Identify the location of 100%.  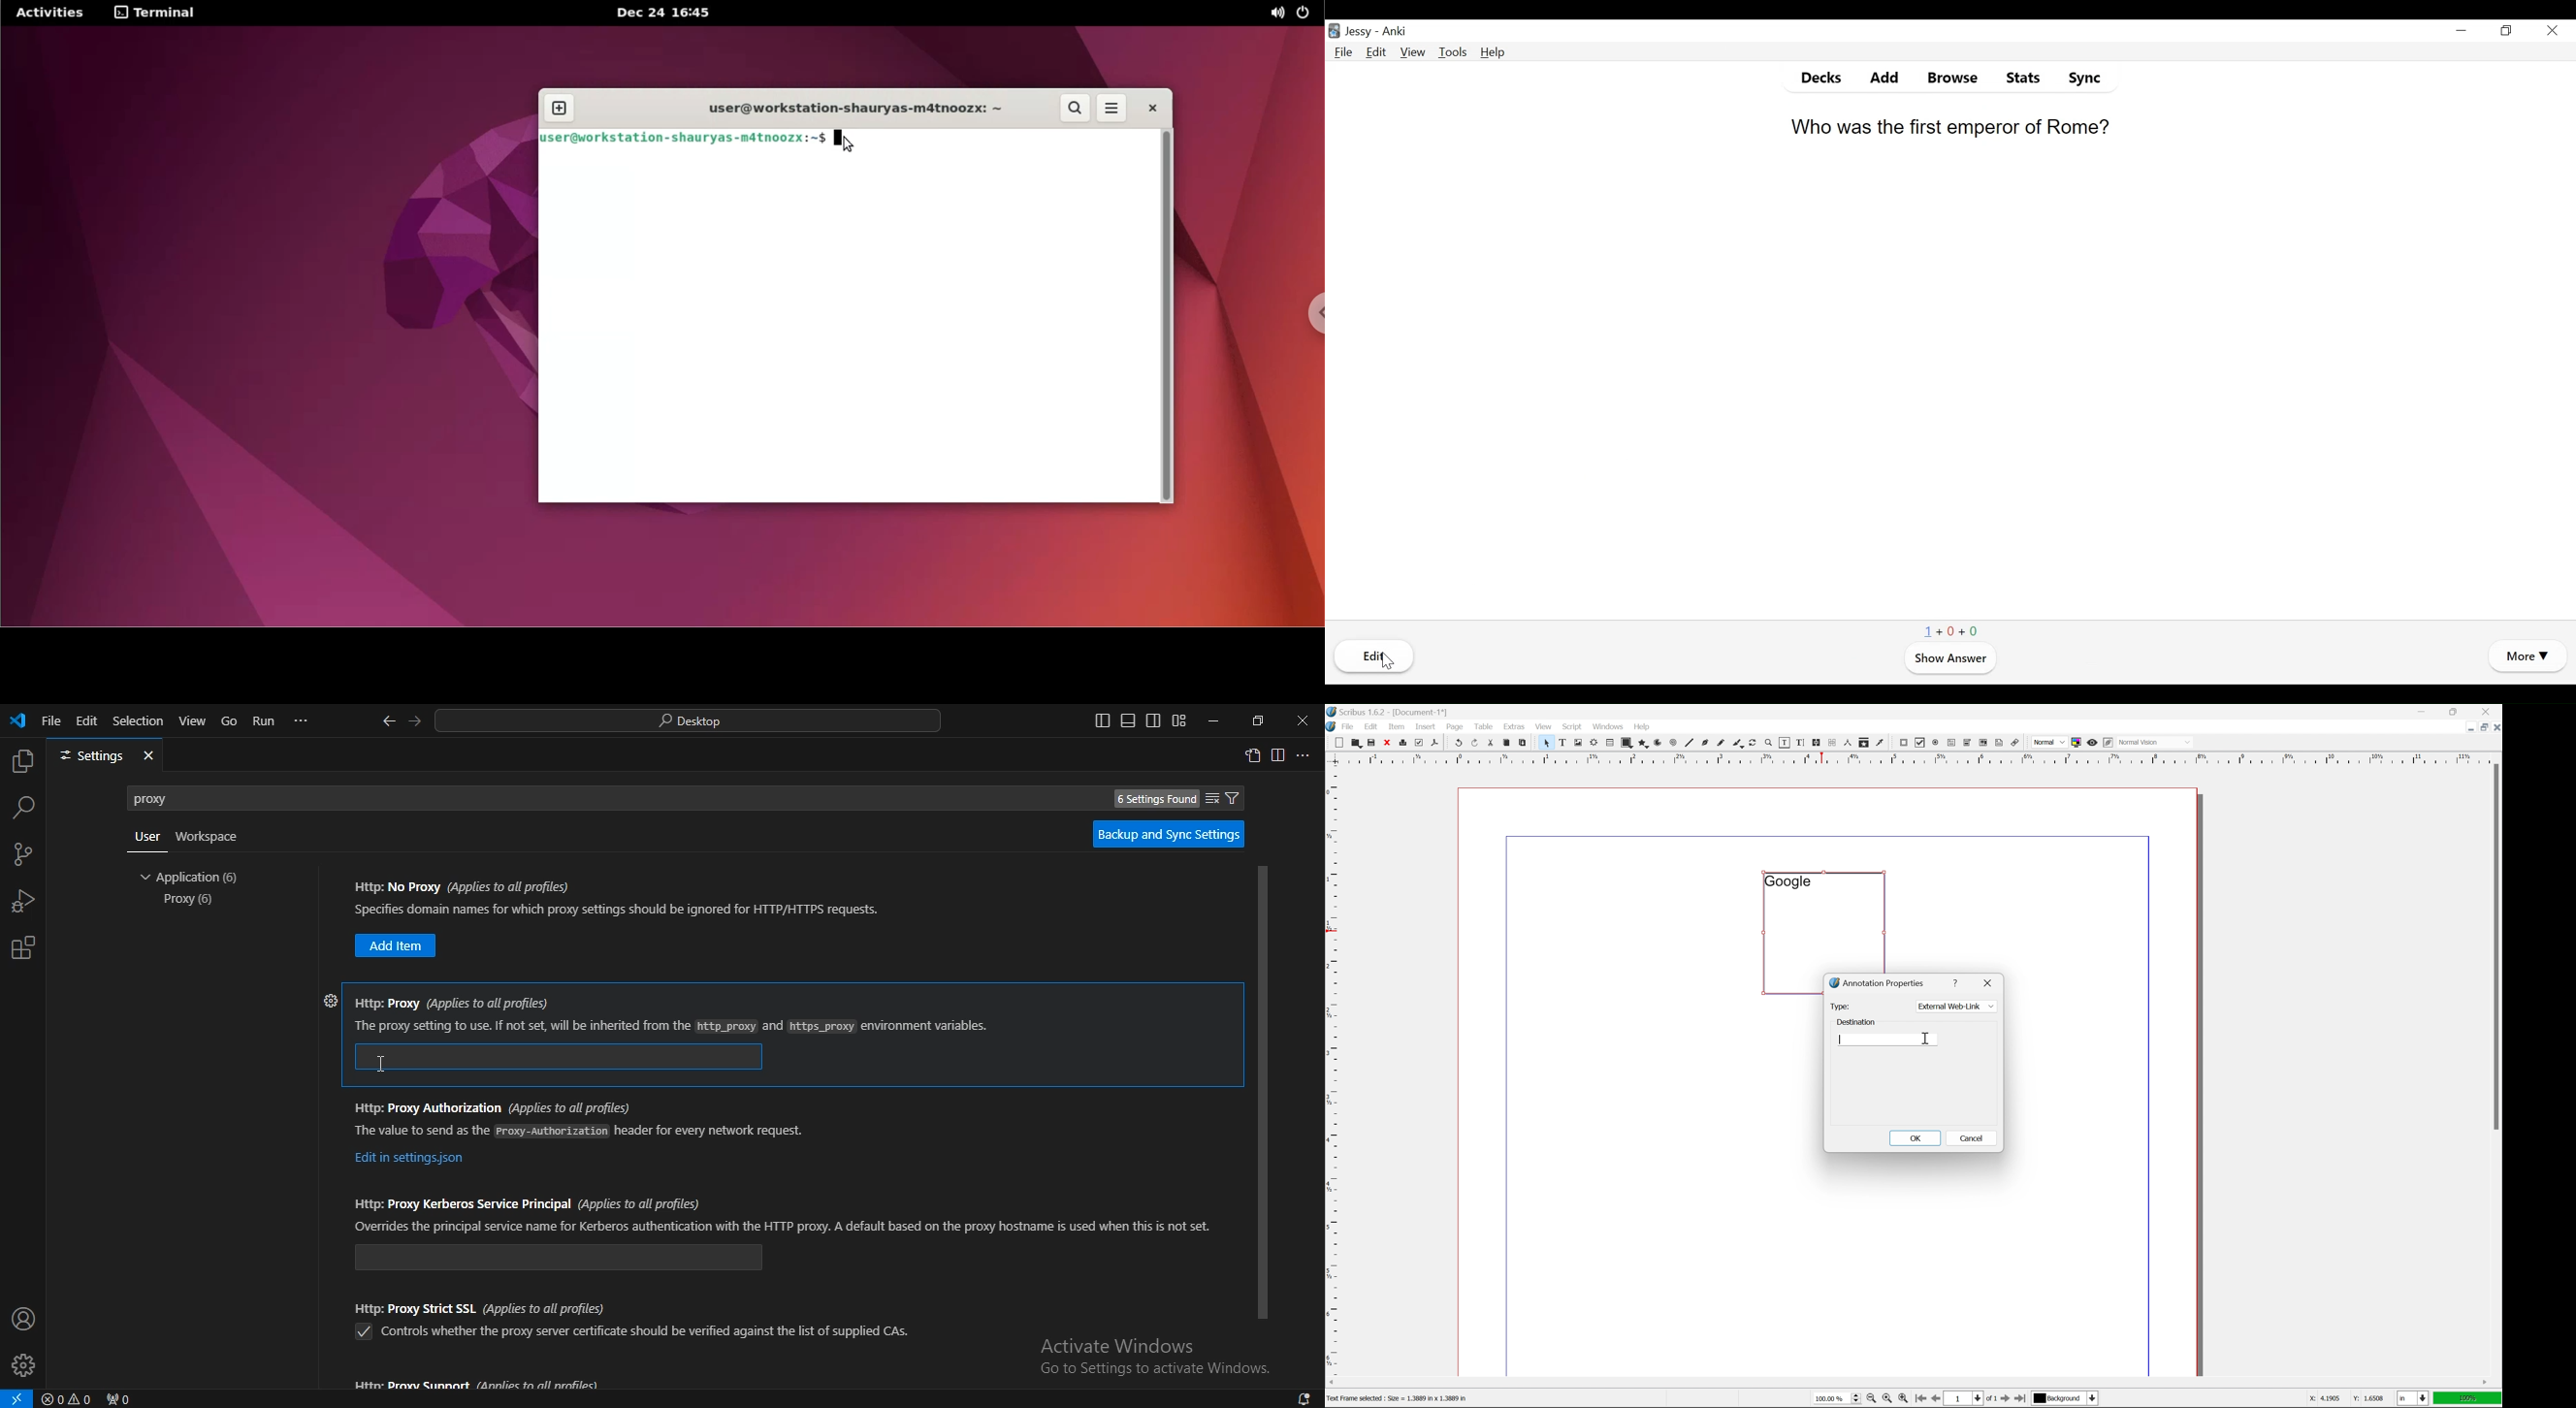
(2468, 1398).